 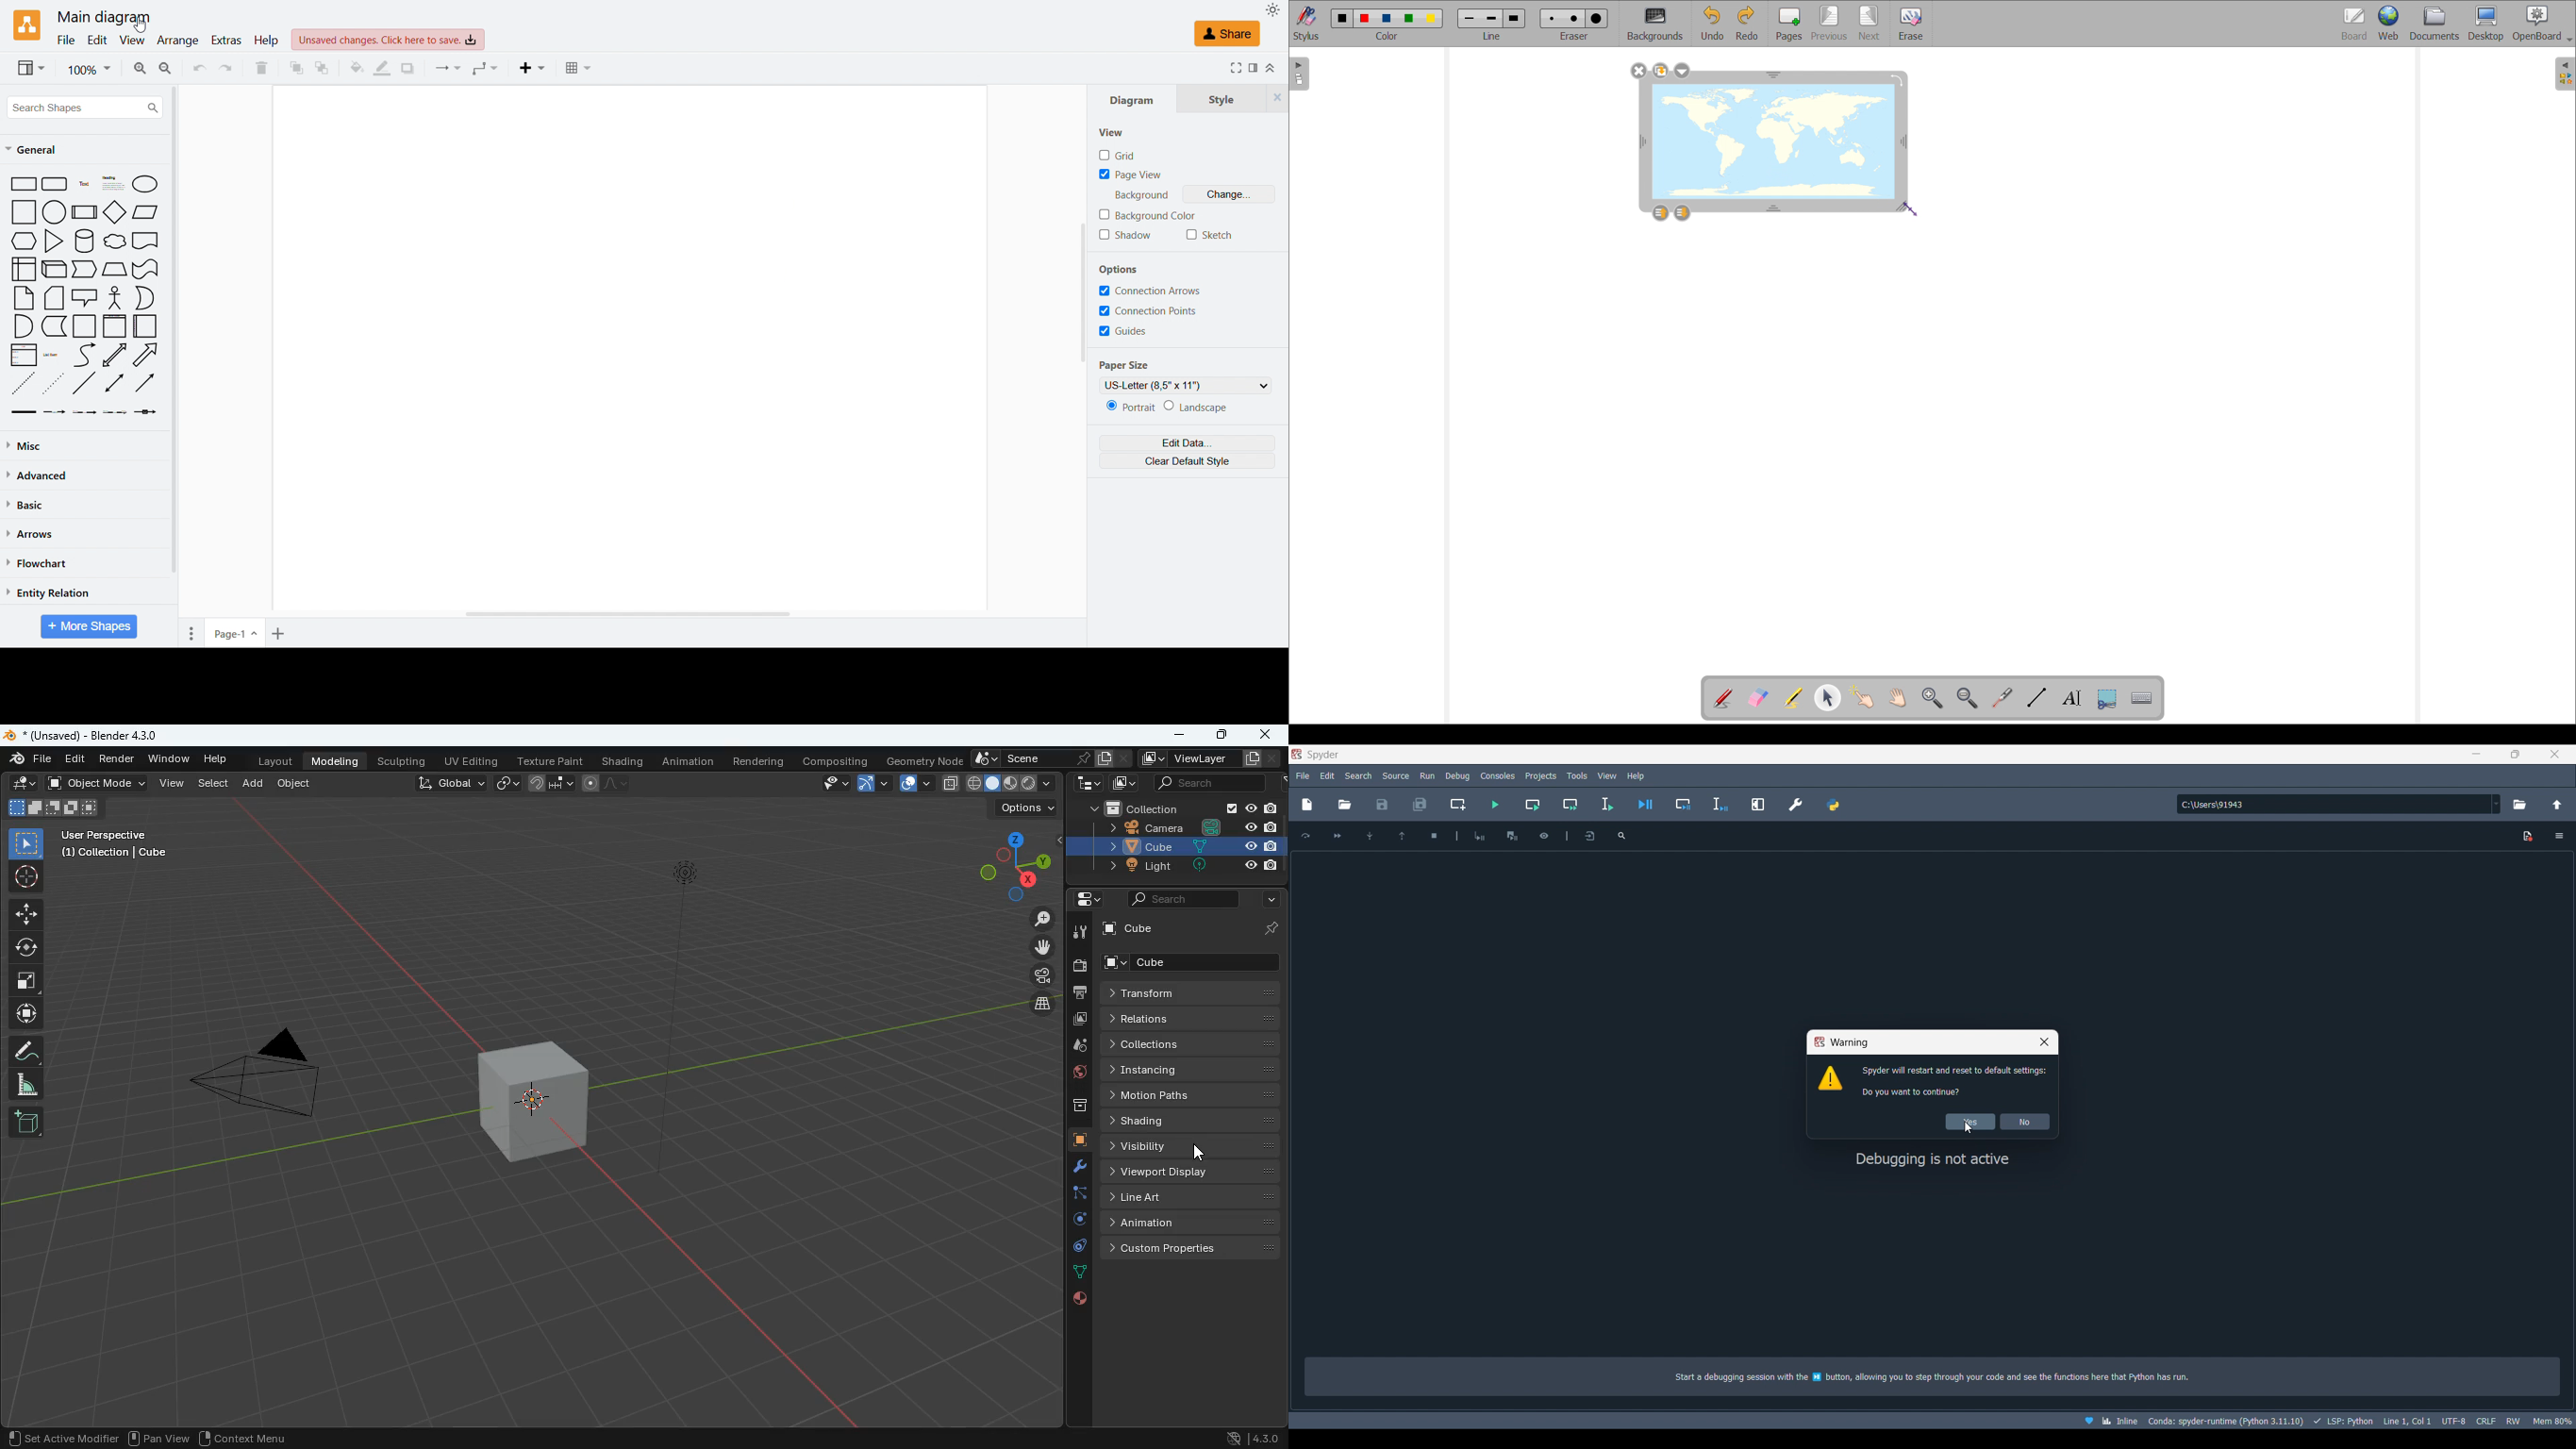 What do you see at coordinates (1368, 835) in the screenshot?
I see `move down` at bounding box center [1368, 835].